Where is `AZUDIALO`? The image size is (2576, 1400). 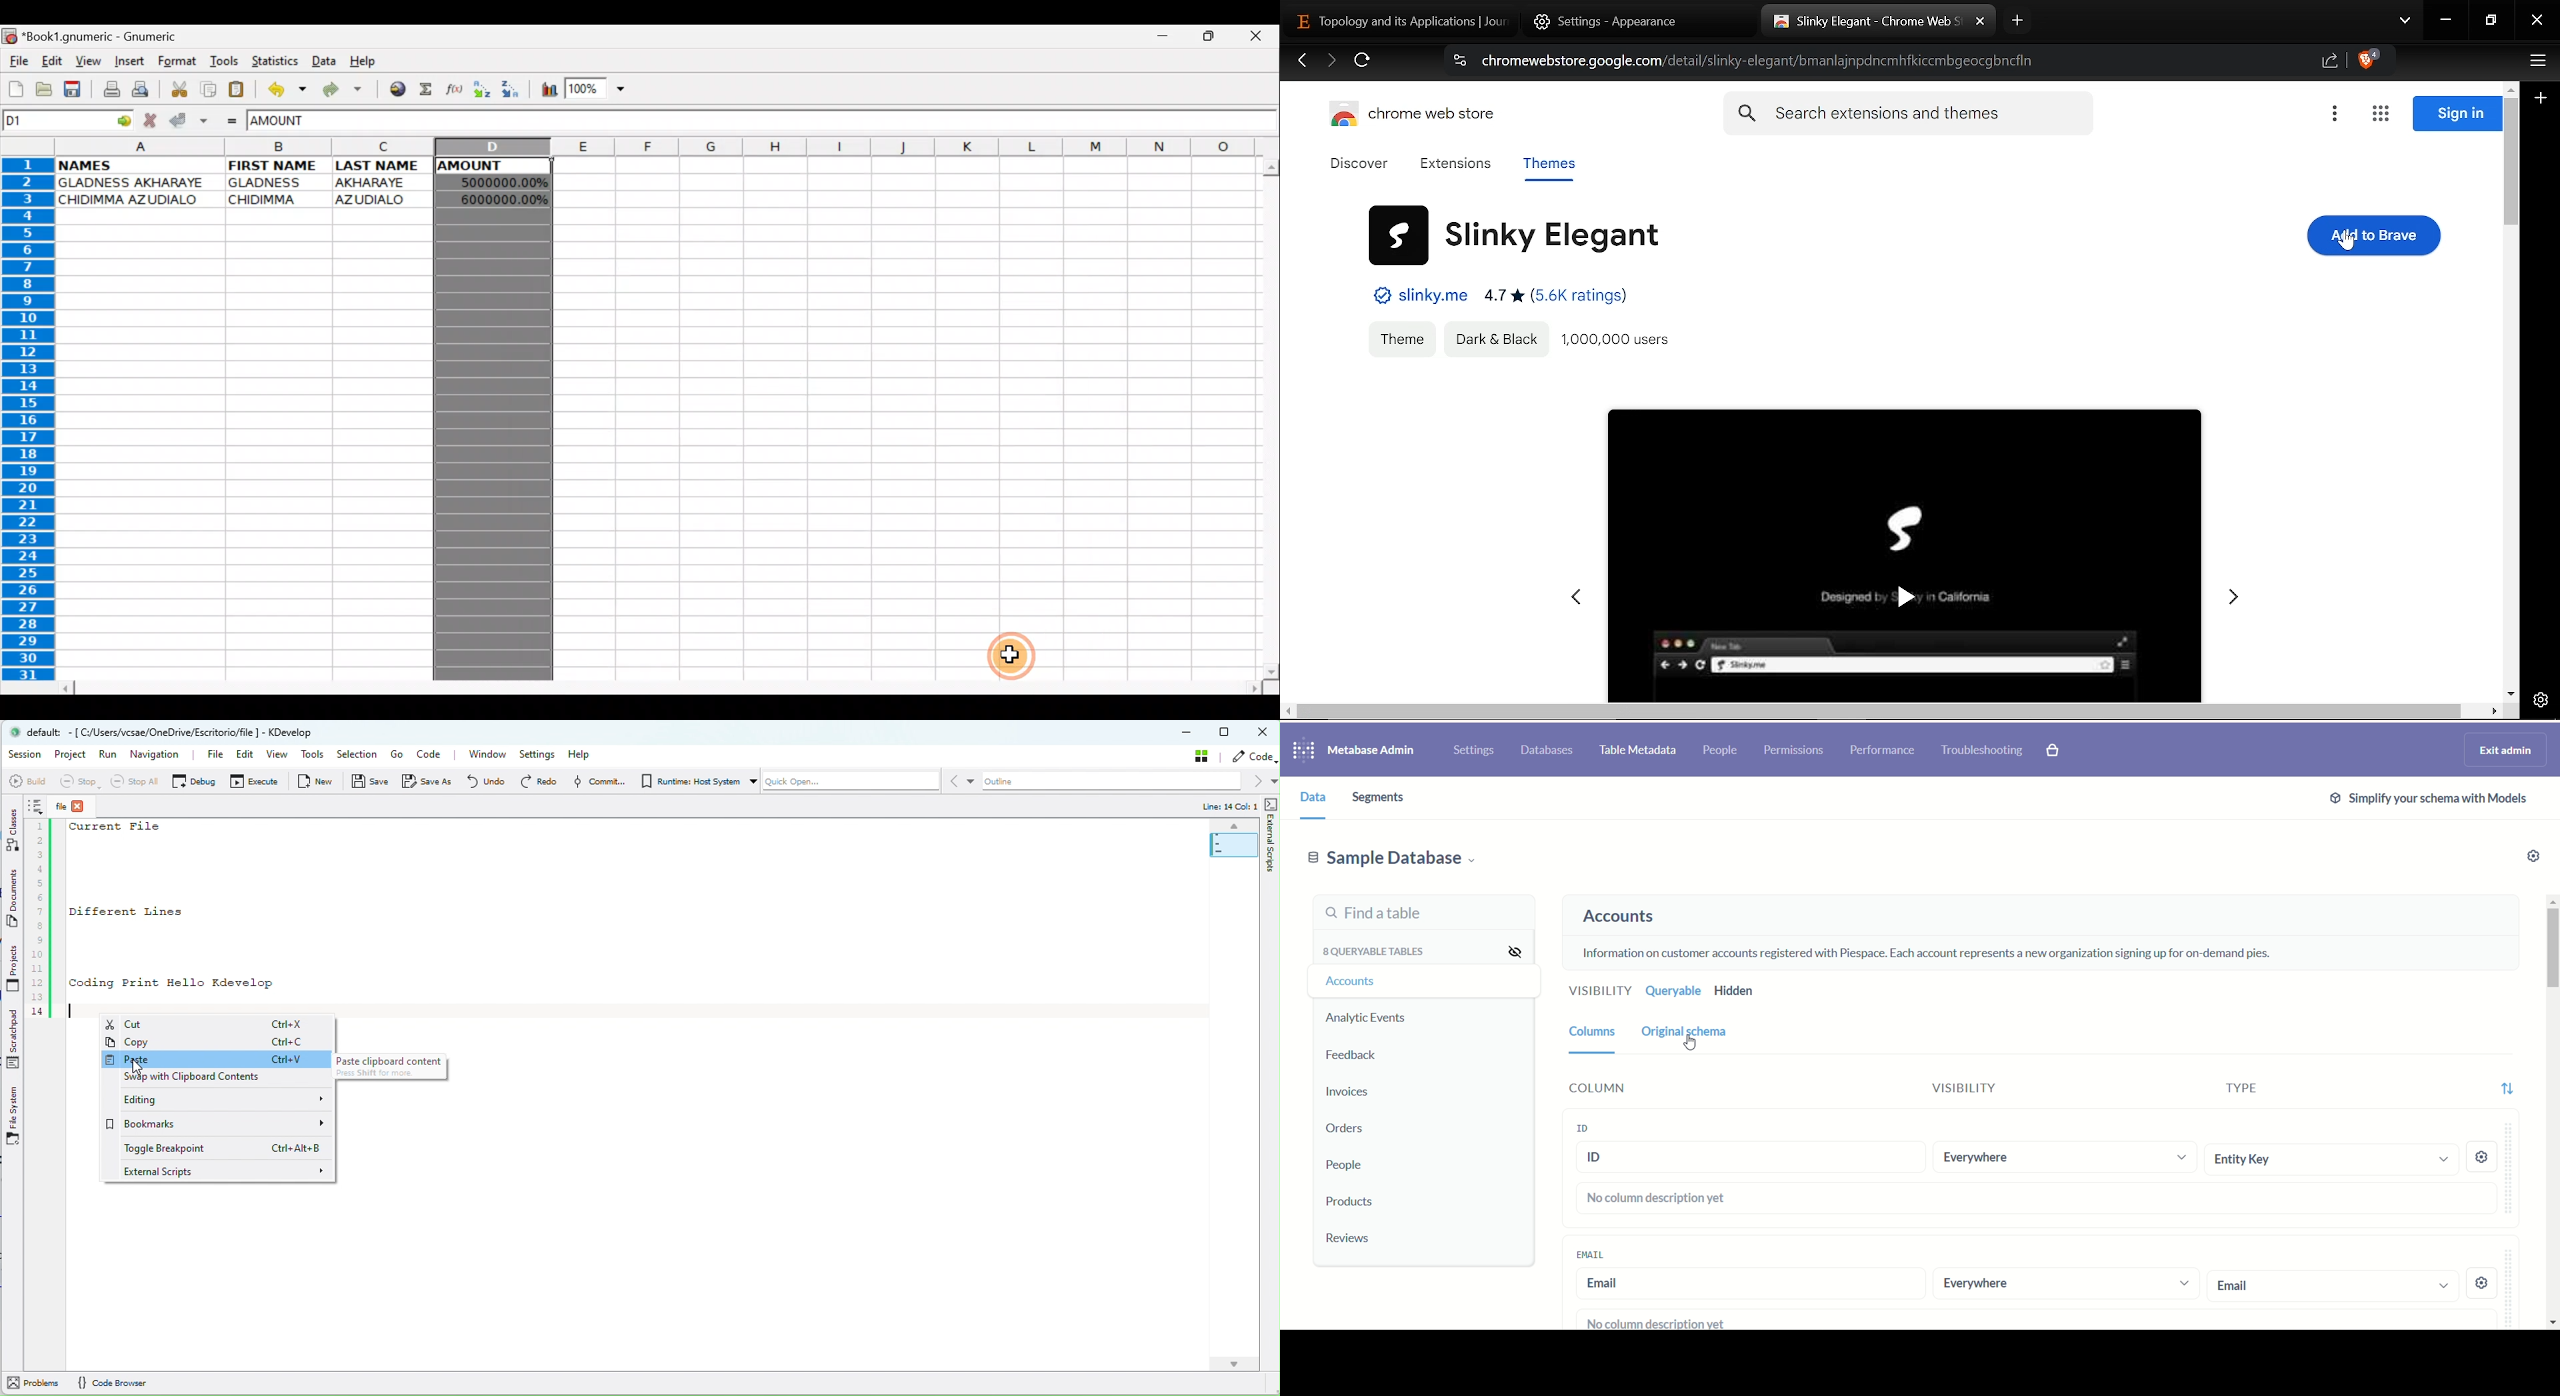 AZUDIALO is located at coordinates (375, 199).